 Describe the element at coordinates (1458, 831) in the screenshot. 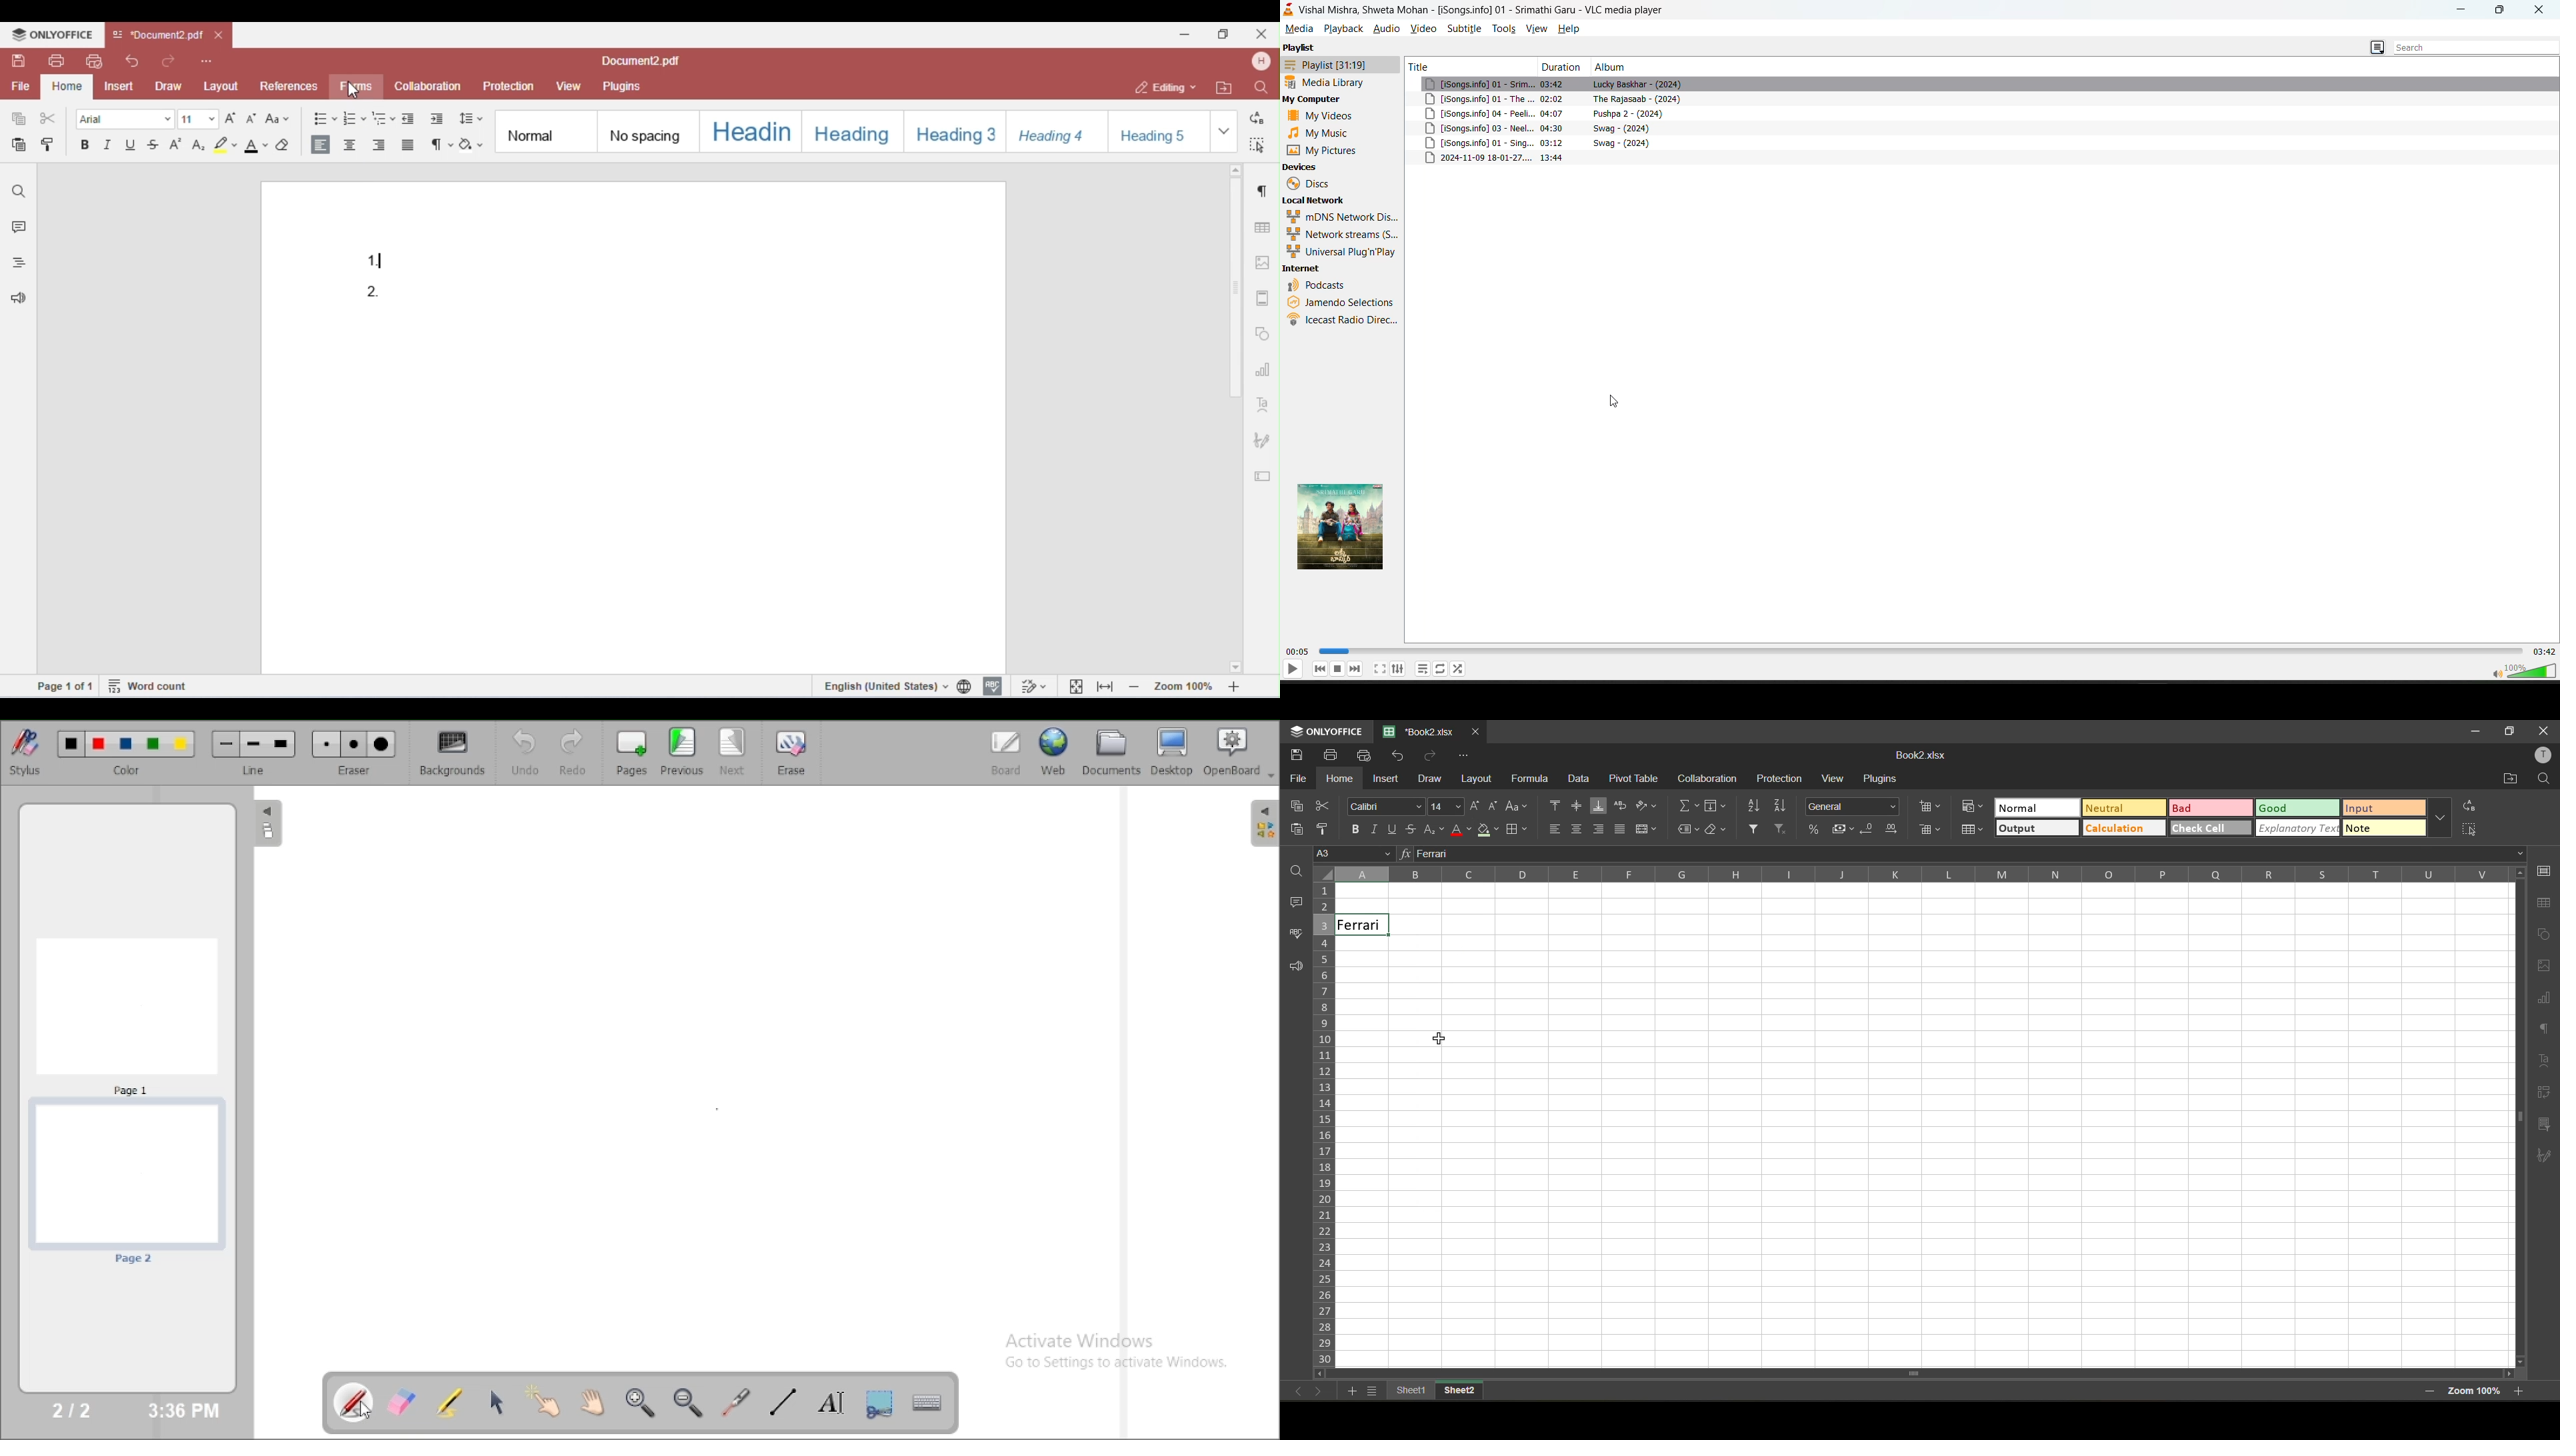

I see `font color` at that location.